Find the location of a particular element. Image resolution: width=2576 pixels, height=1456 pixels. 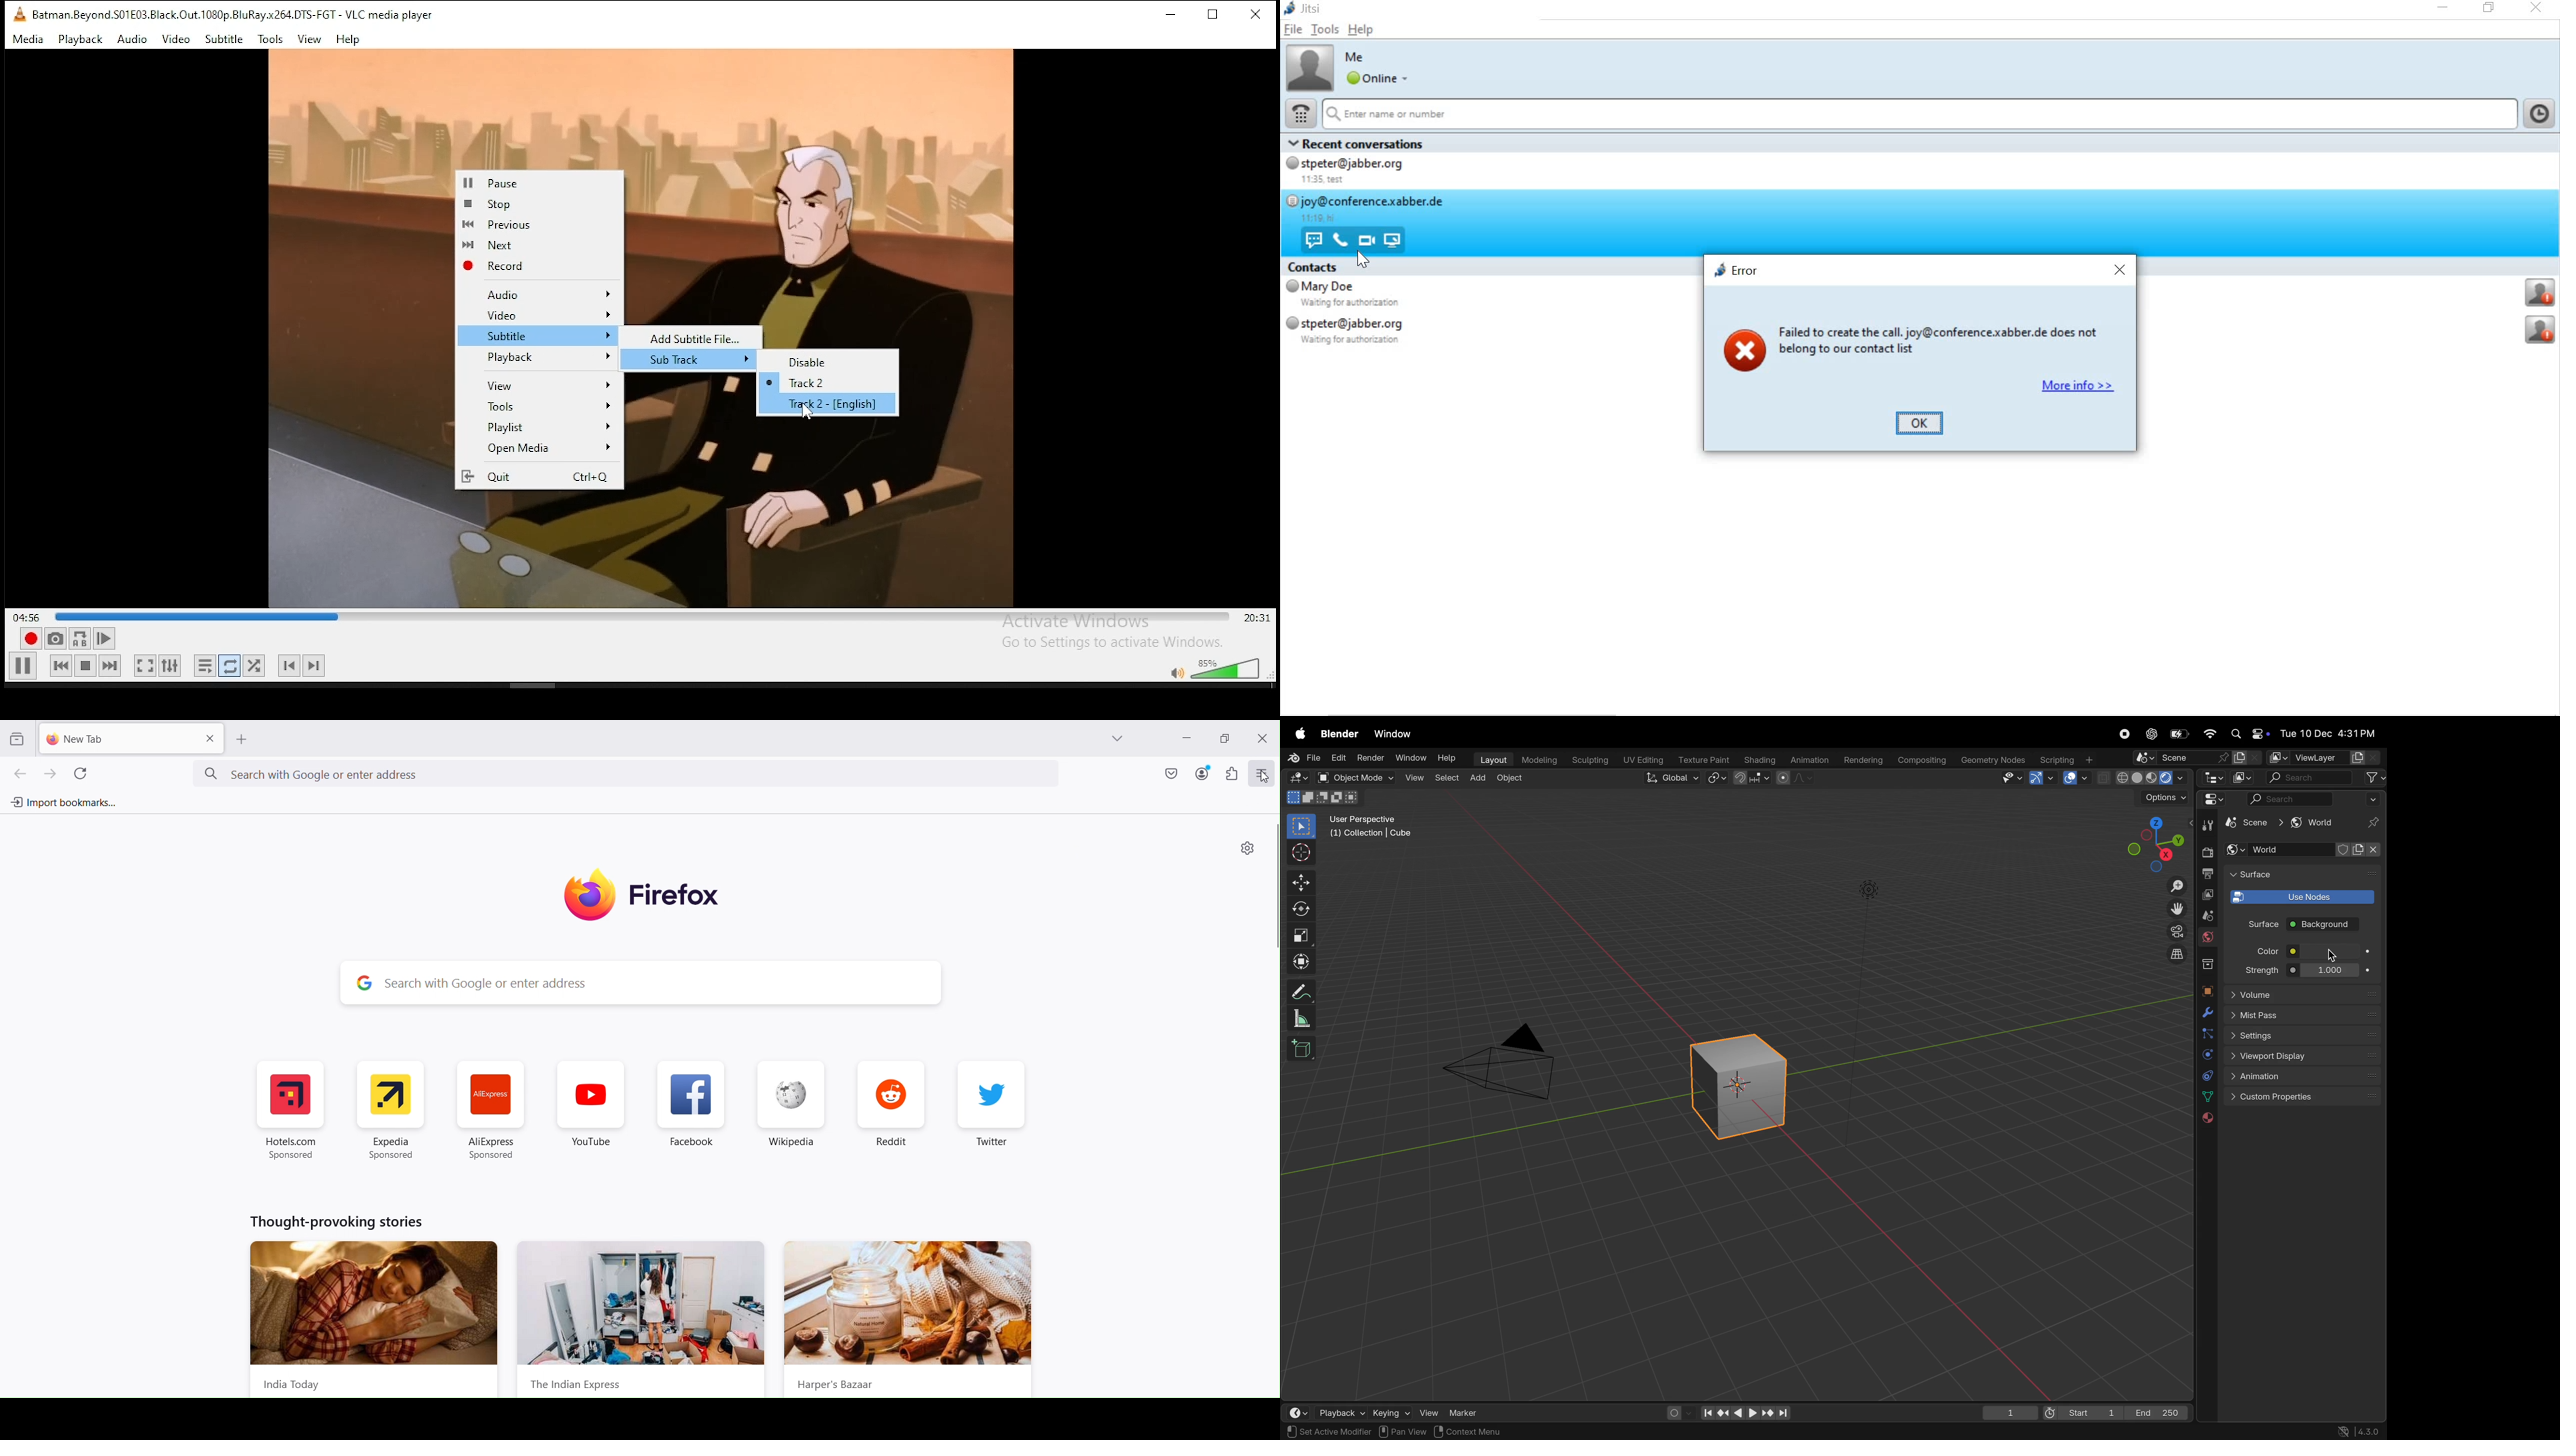

Search google new address is located at coordinates (627, 774).